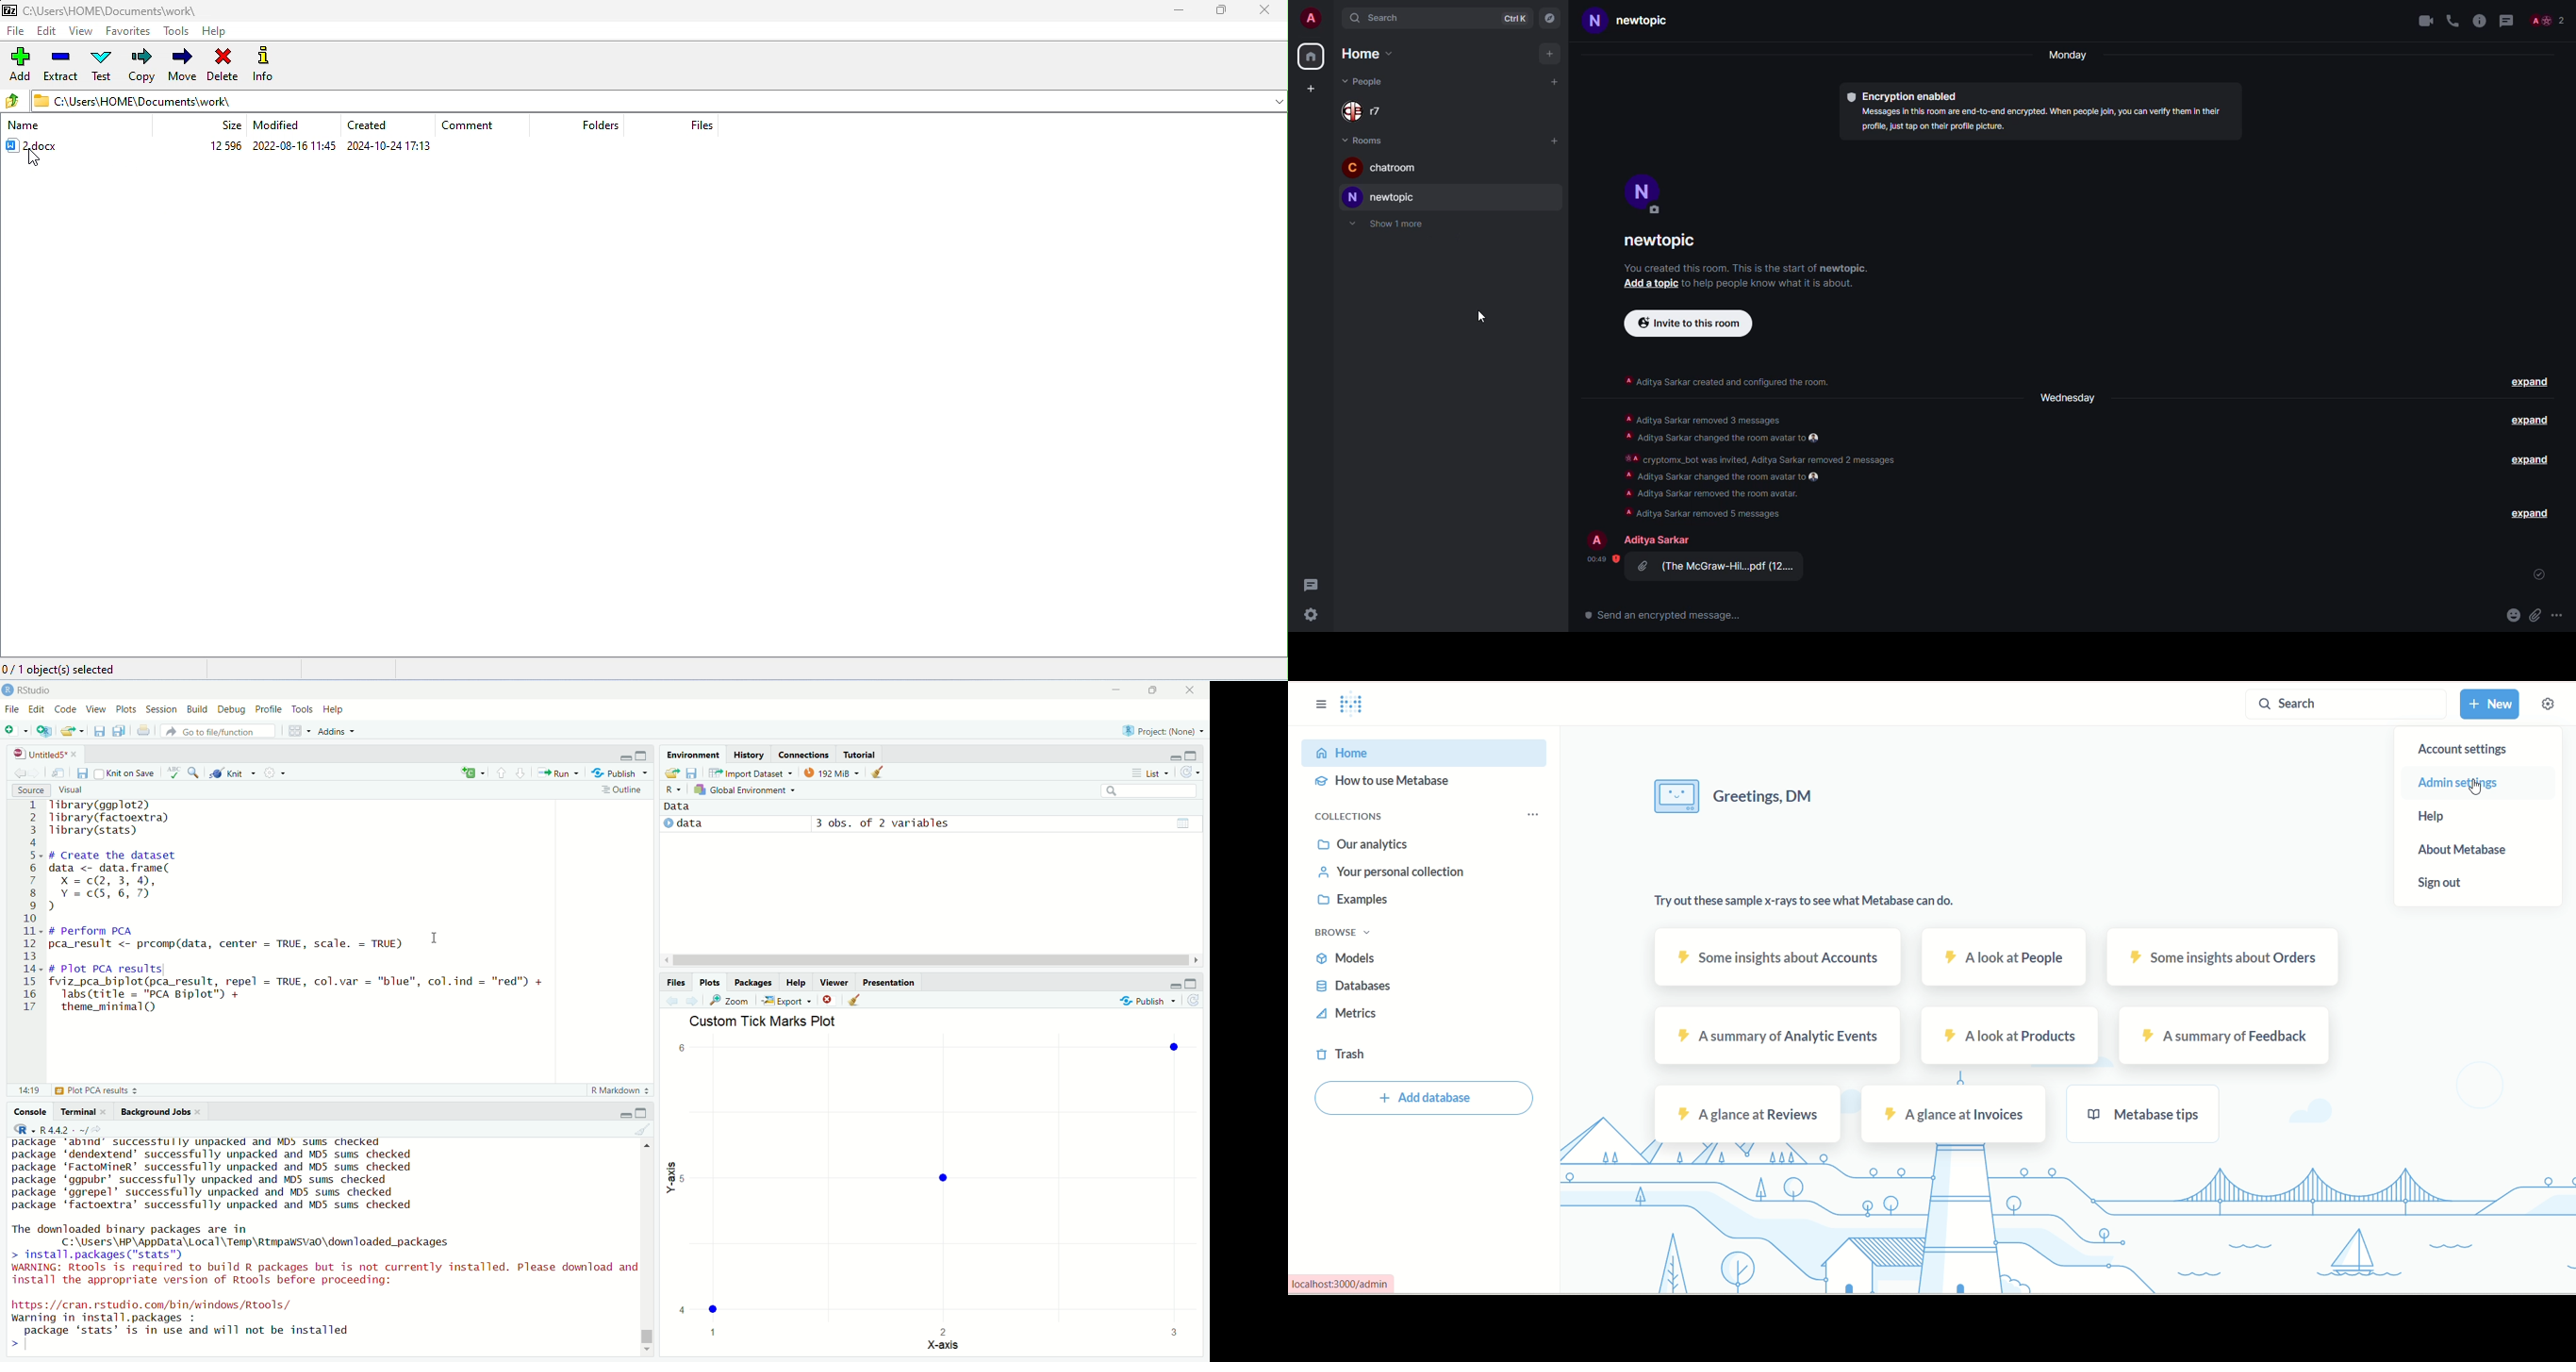 This screenshot has height=1372, width=2576. What do you see at coordinates (15, 730) in the screenshot?
I see `New file` at bounding box center [15, 730].